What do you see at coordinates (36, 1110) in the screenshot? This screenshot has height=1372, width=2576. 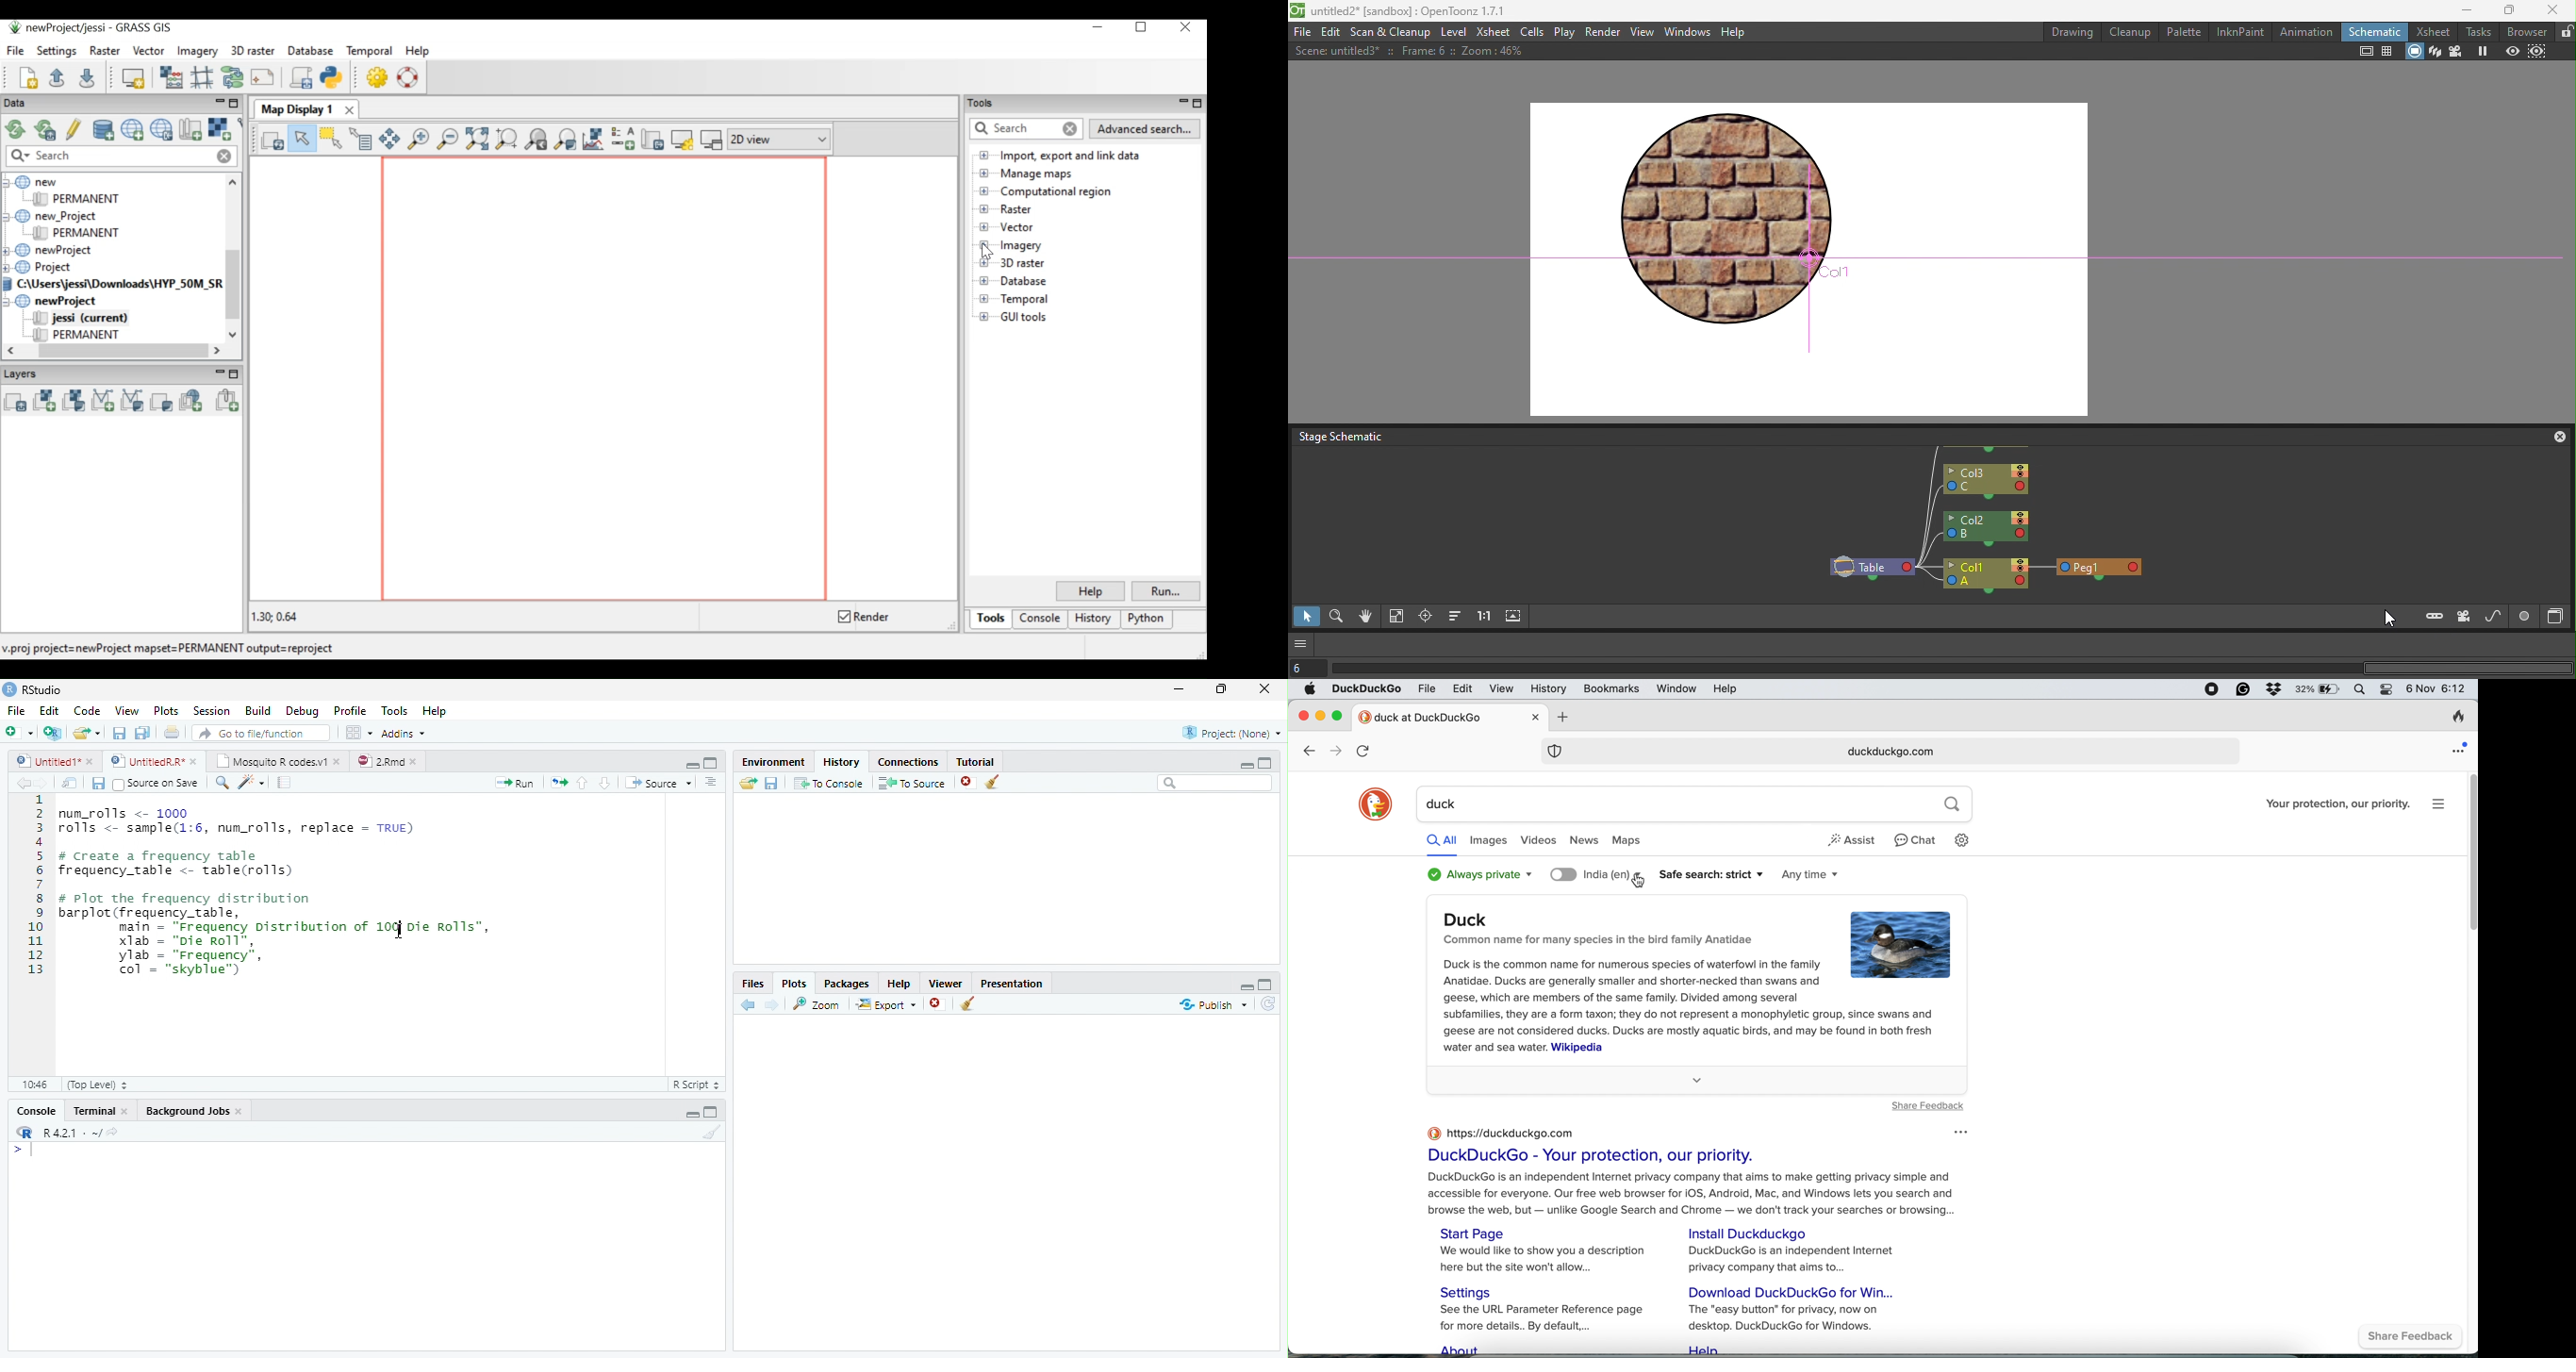 I see `Console` at bounding box center [36, 1110].